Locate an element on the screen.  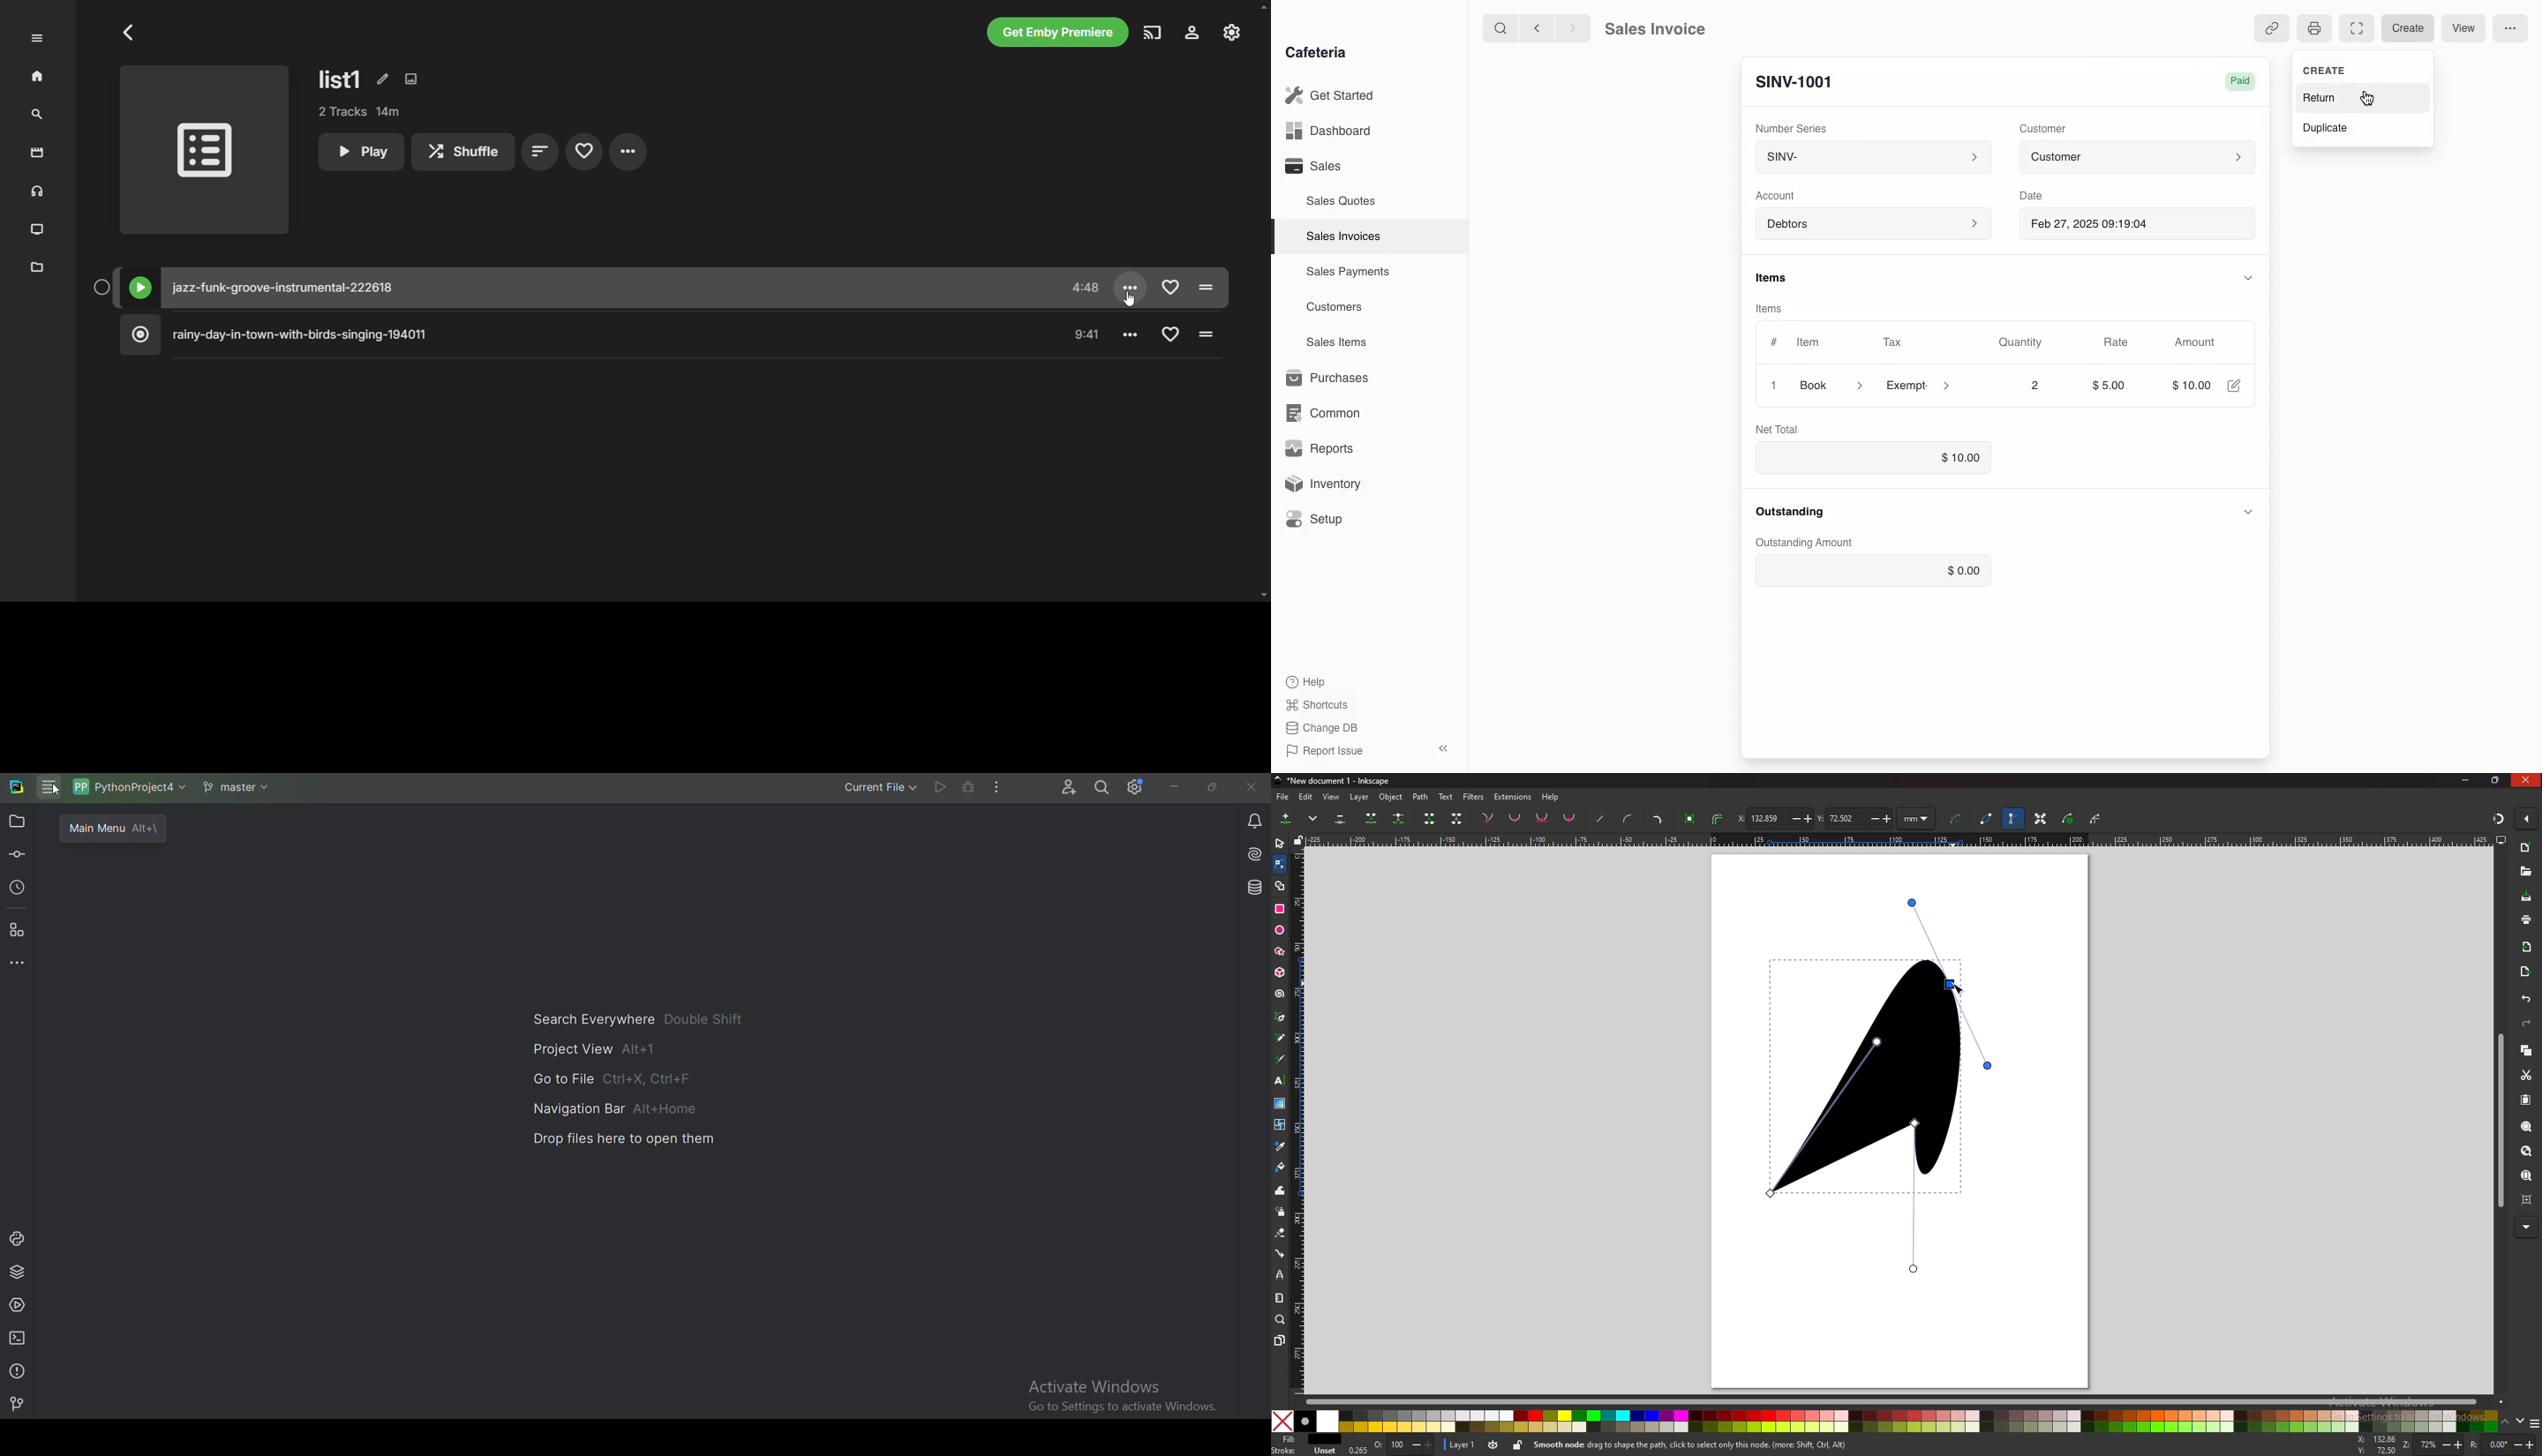
units is located at coordinates (1916, 818).